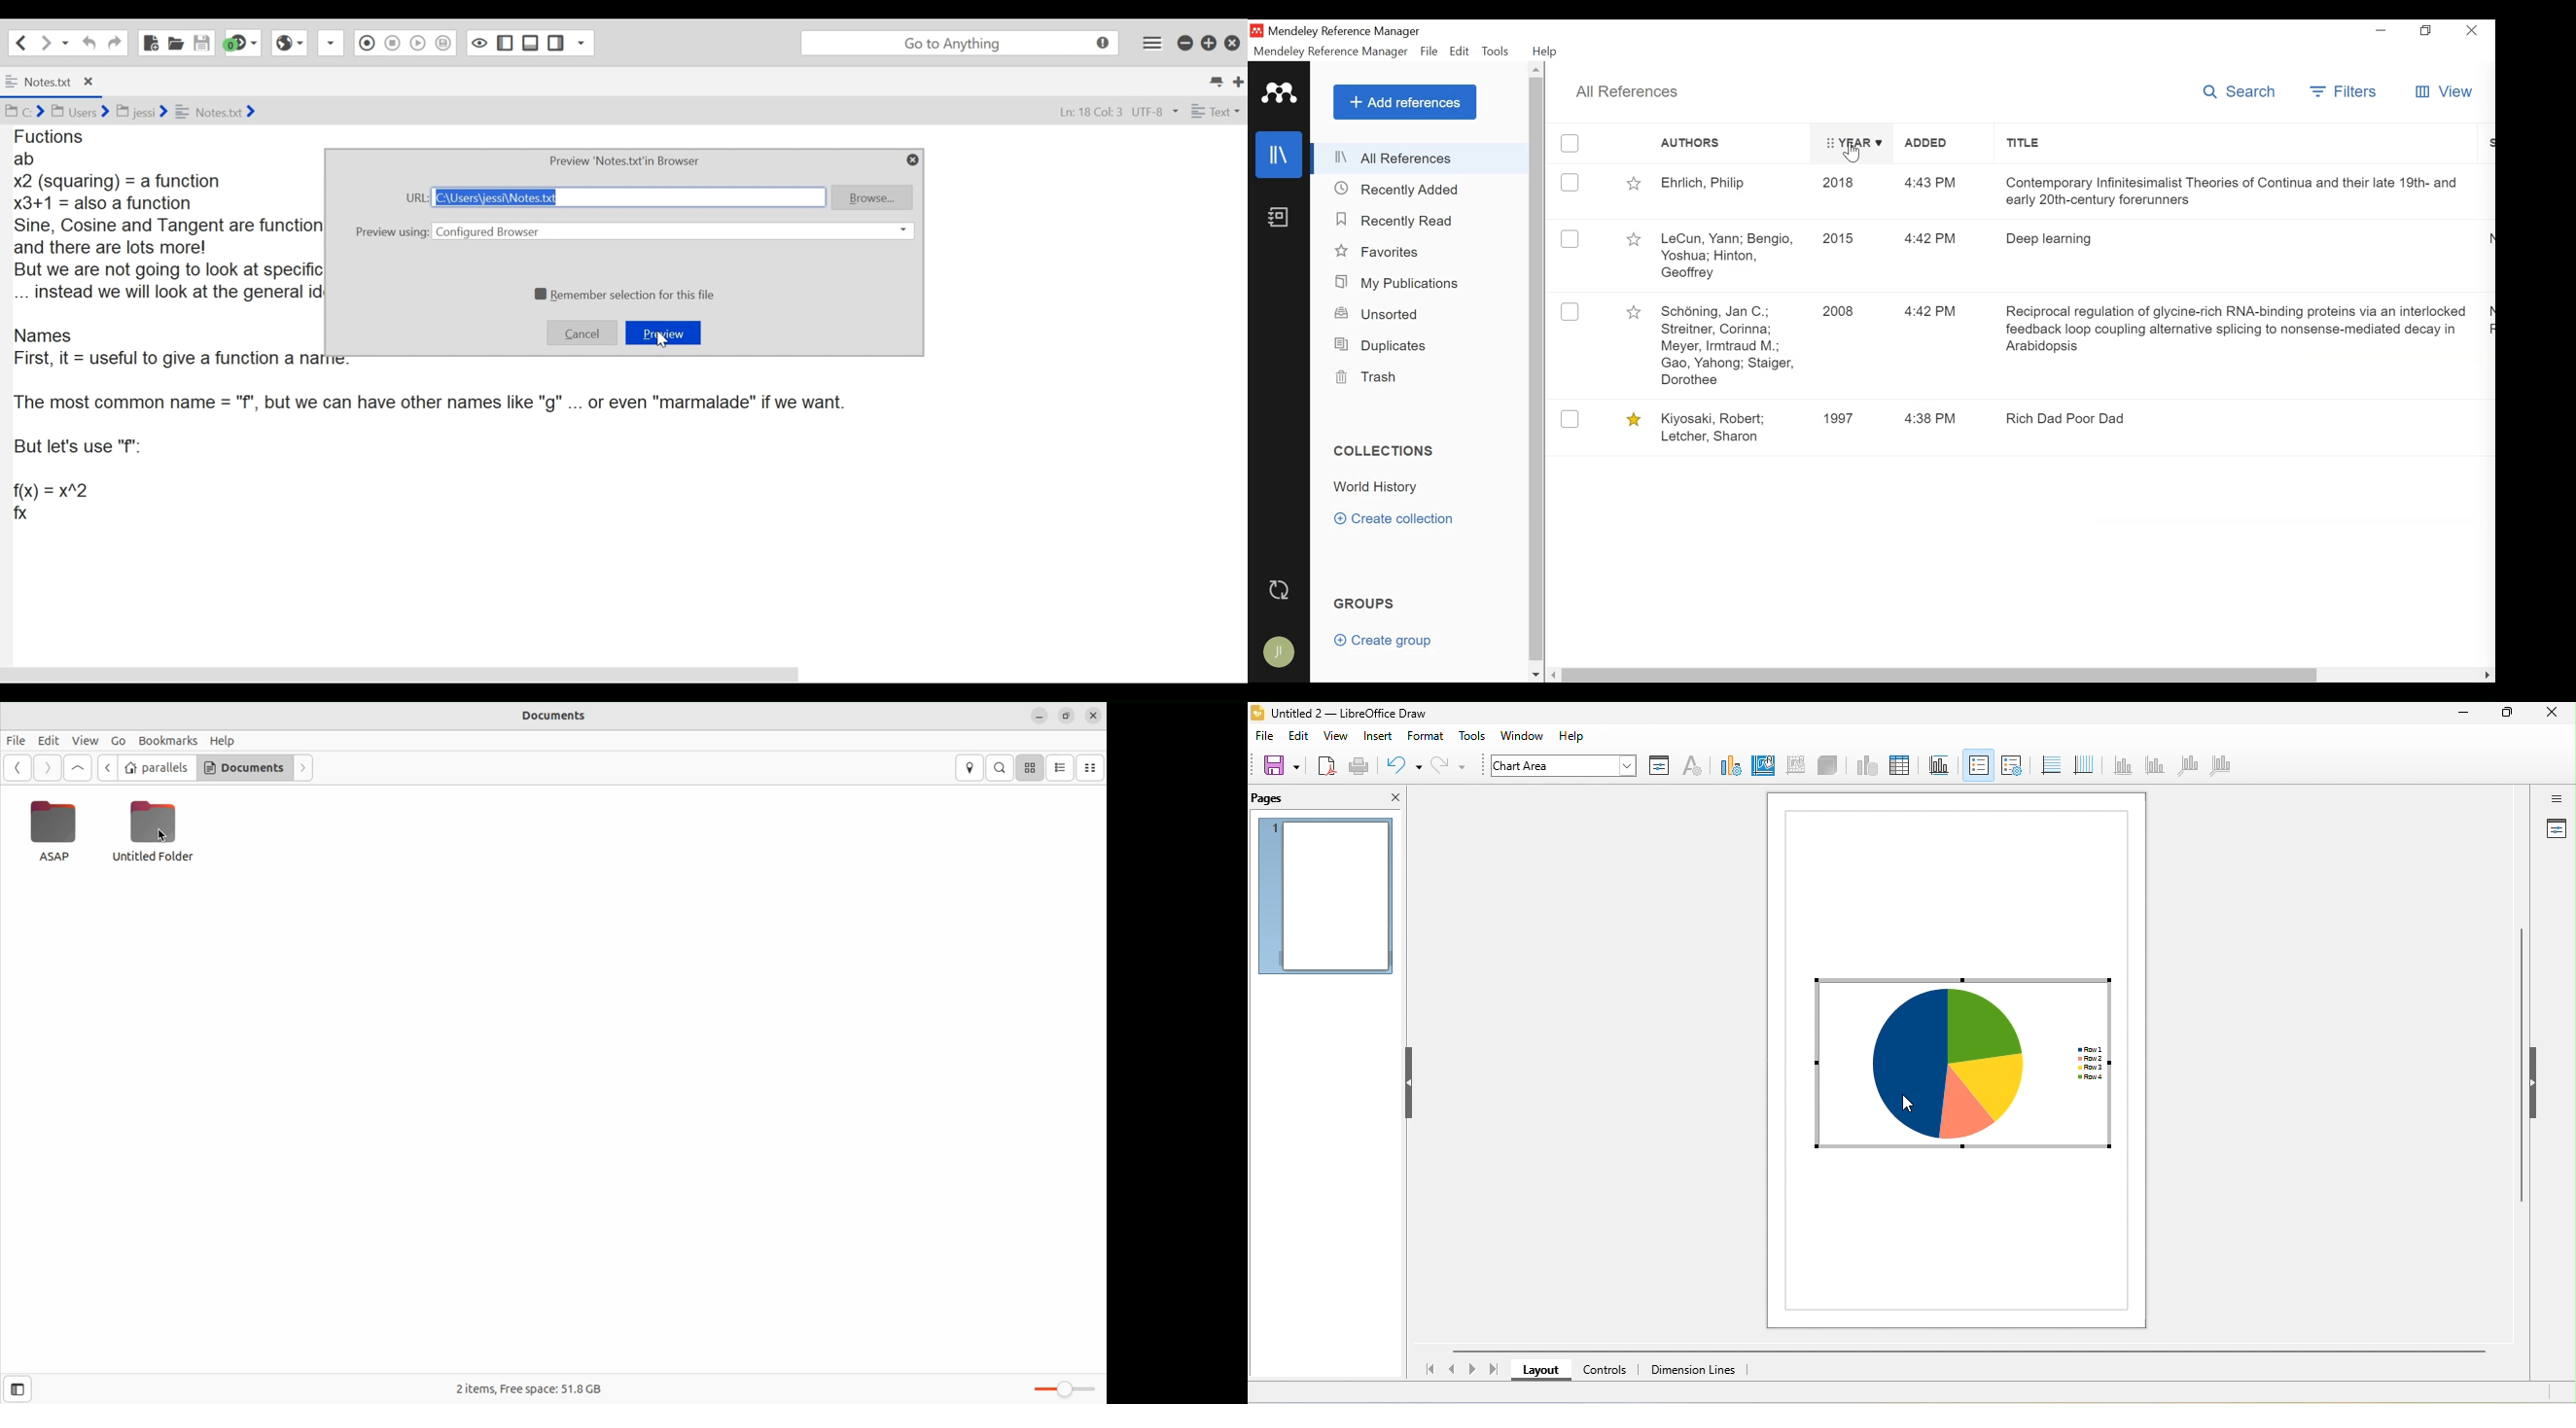 Image resolution: width=2576 pixels, height=1428 pixels. What do you see at coordinates (1494, 1368) in the screenshot?
I see `last` at bounding box center [1494, 1368].